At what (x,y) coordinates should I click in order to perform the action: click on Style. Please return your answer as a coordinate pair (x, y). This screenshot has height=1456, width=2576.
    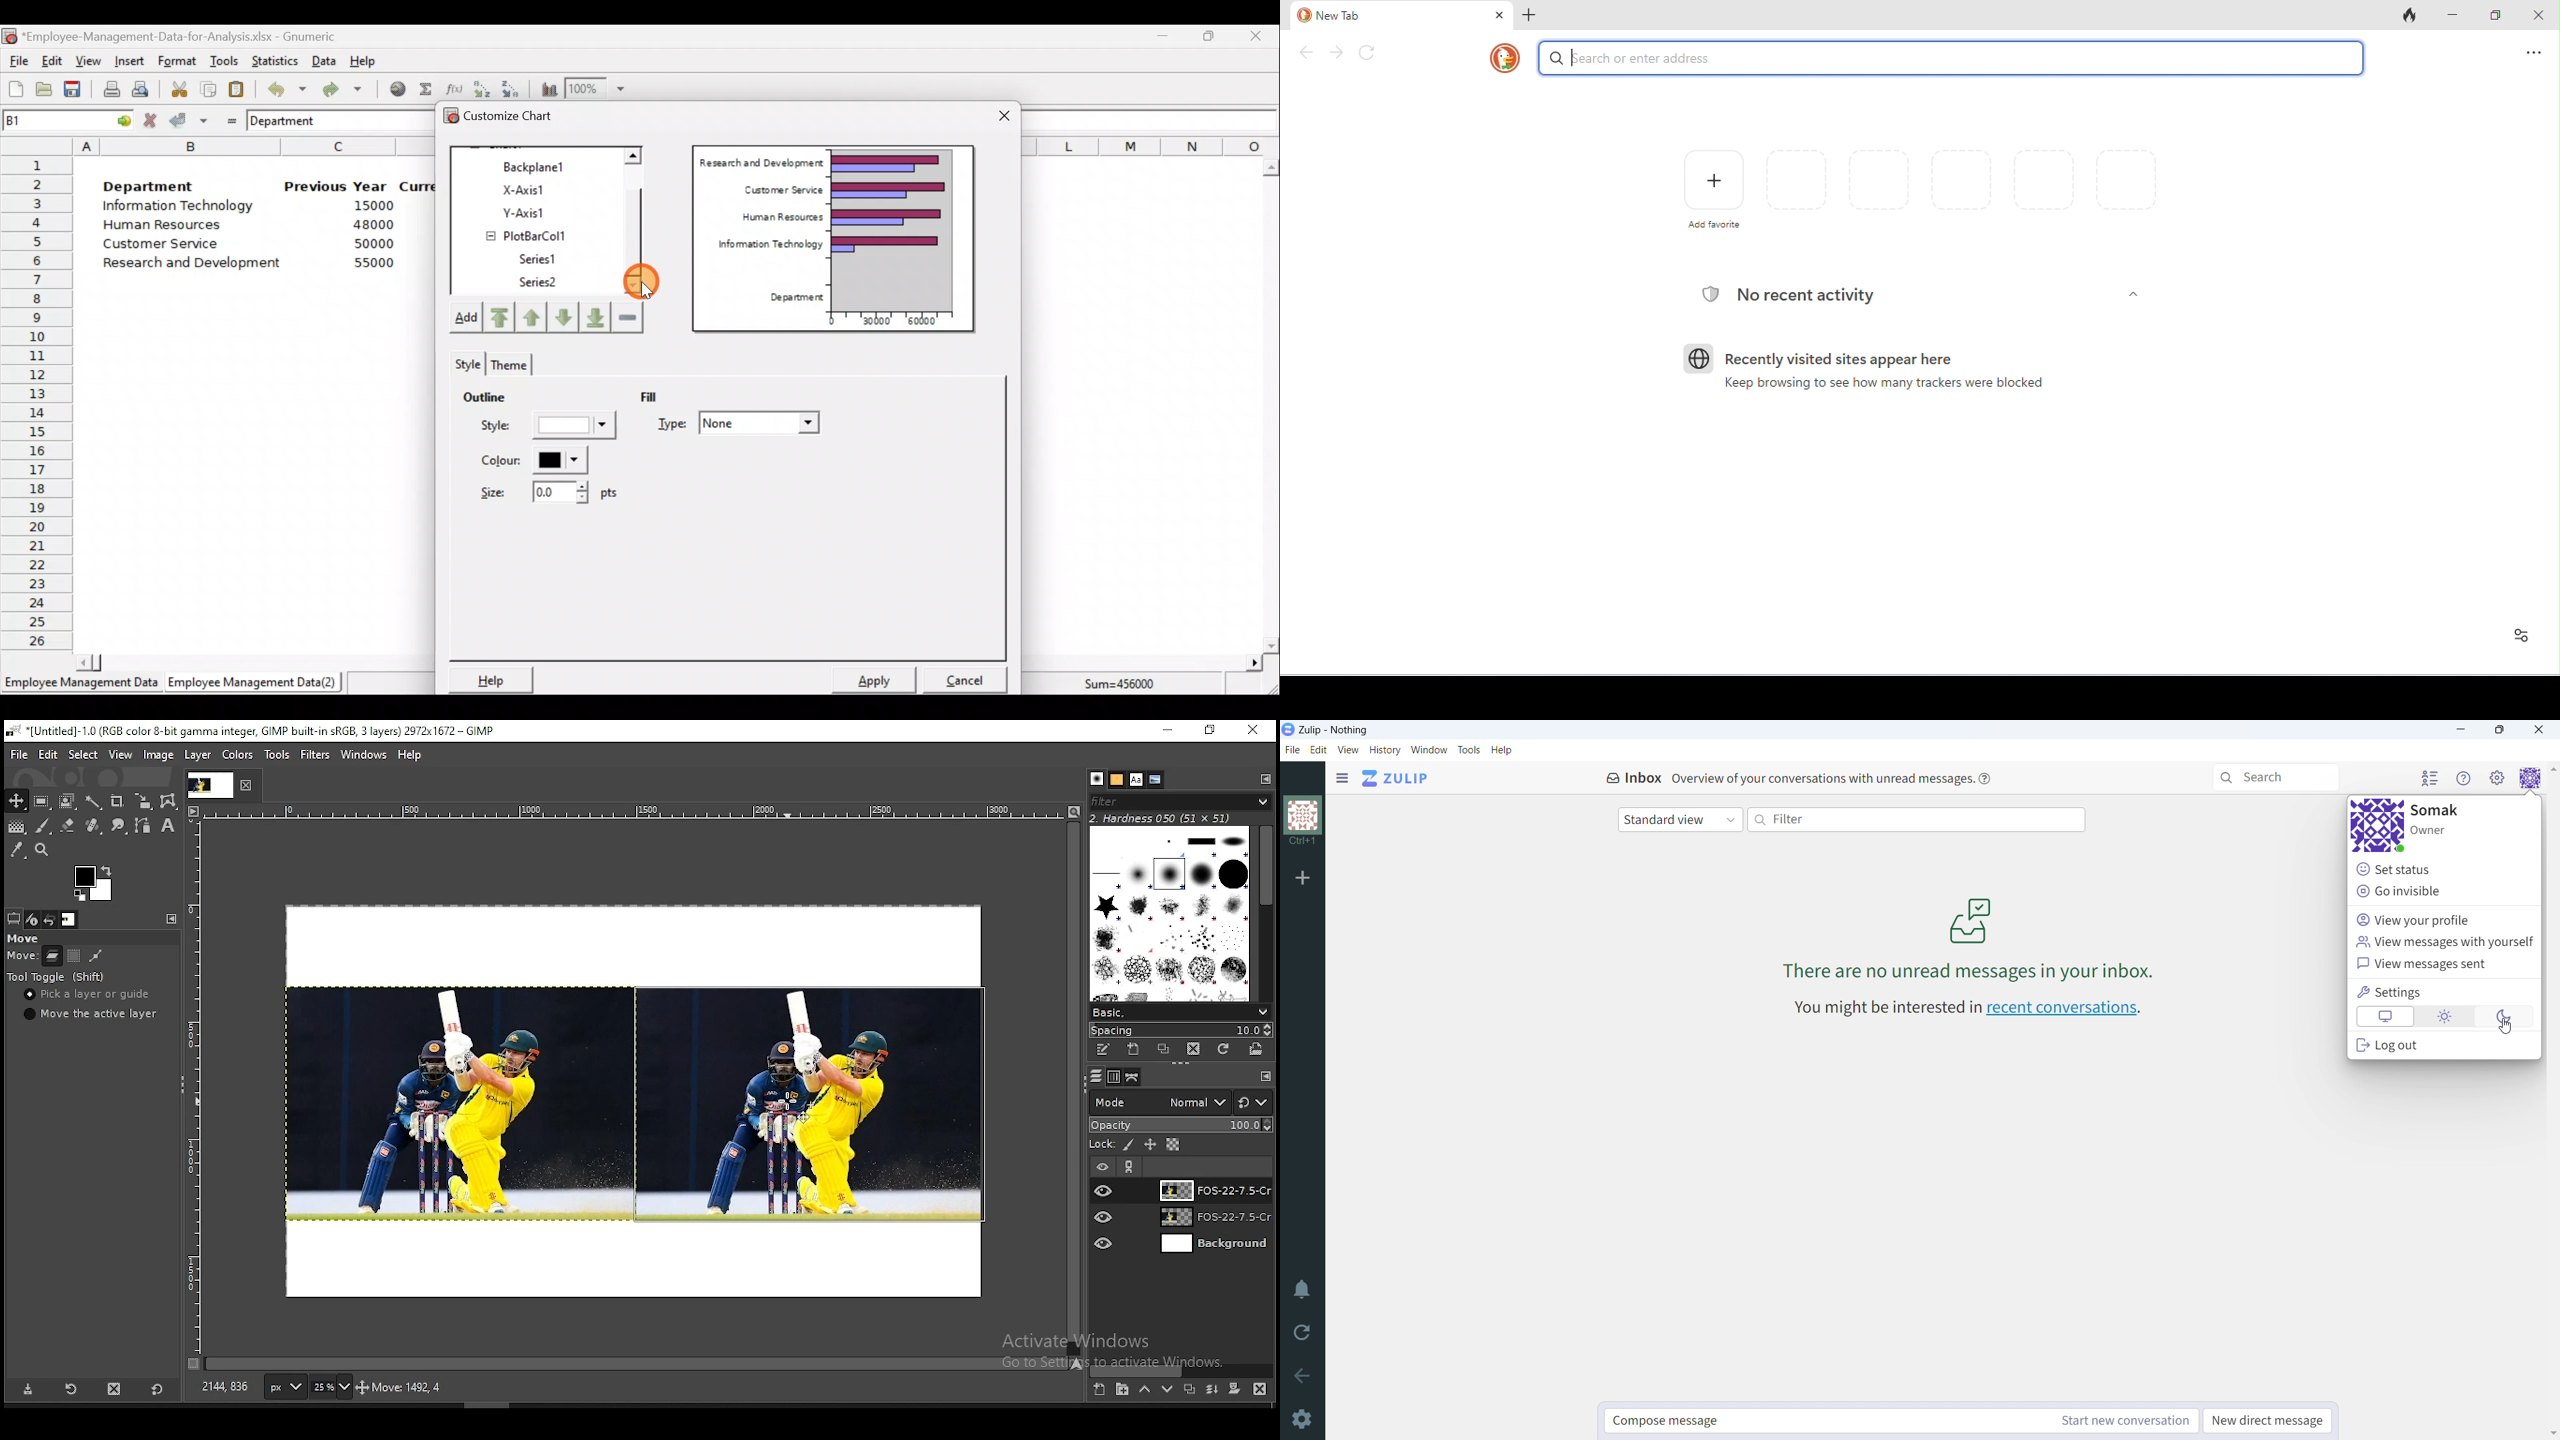
    Looking at the image, I should click on (551, 429).